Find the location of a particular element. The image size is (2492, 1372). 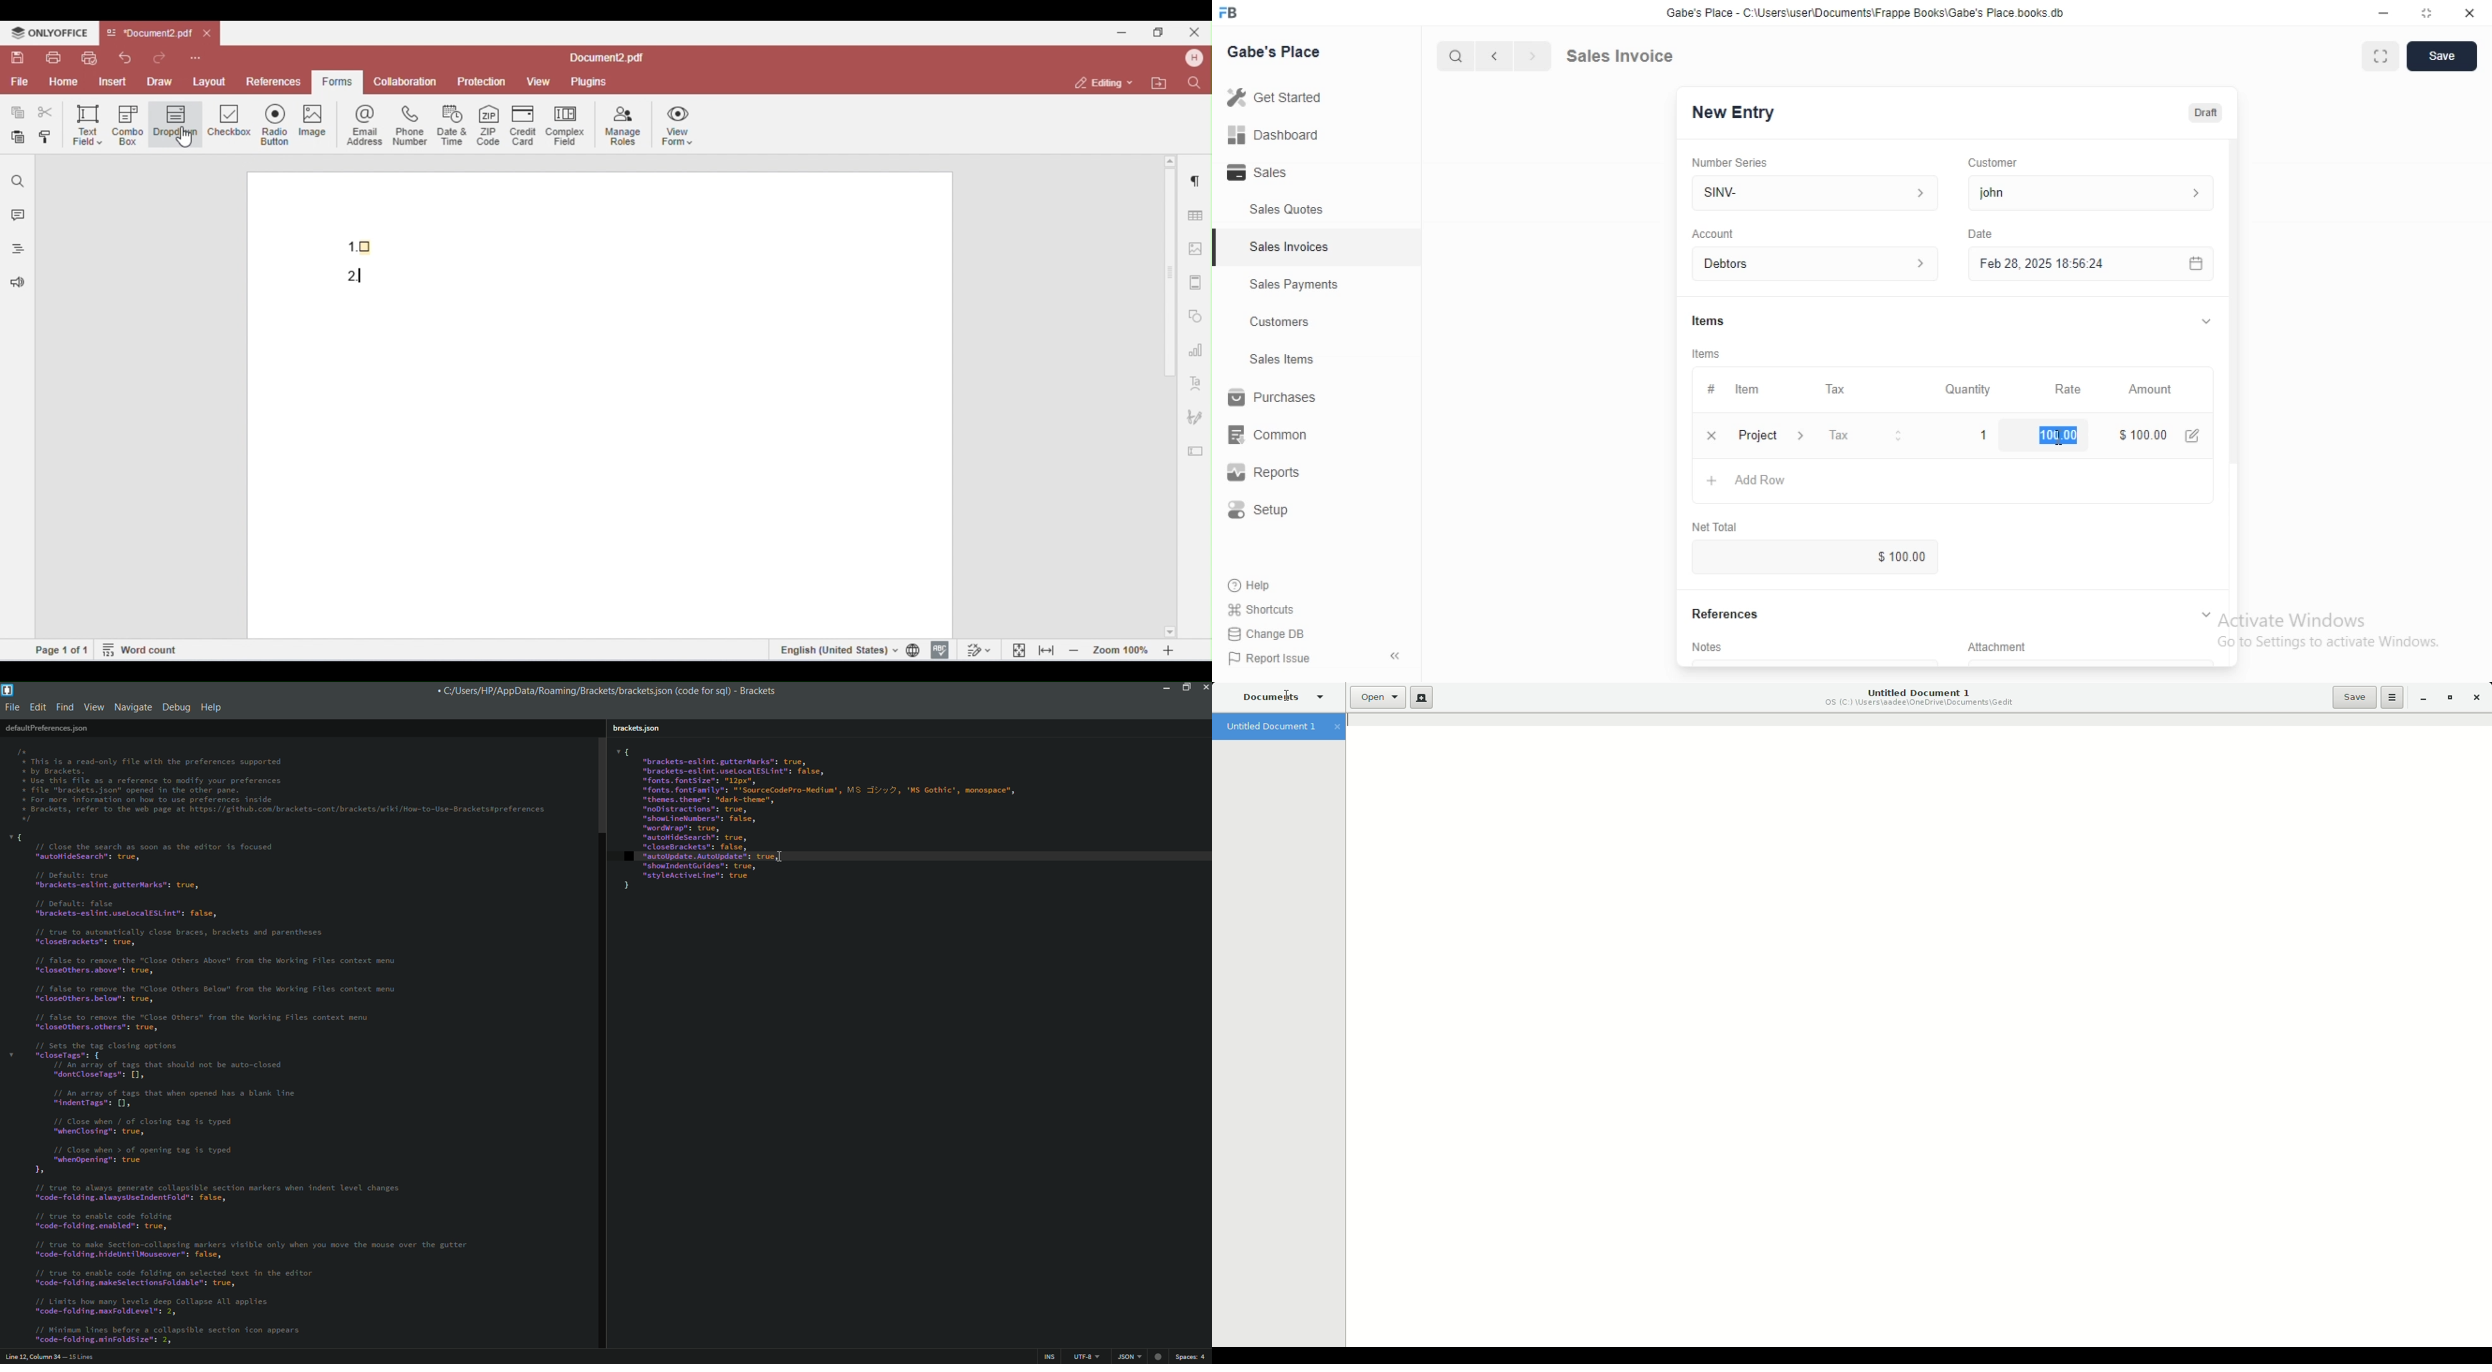

Help is located at coordinates (1269, 584).